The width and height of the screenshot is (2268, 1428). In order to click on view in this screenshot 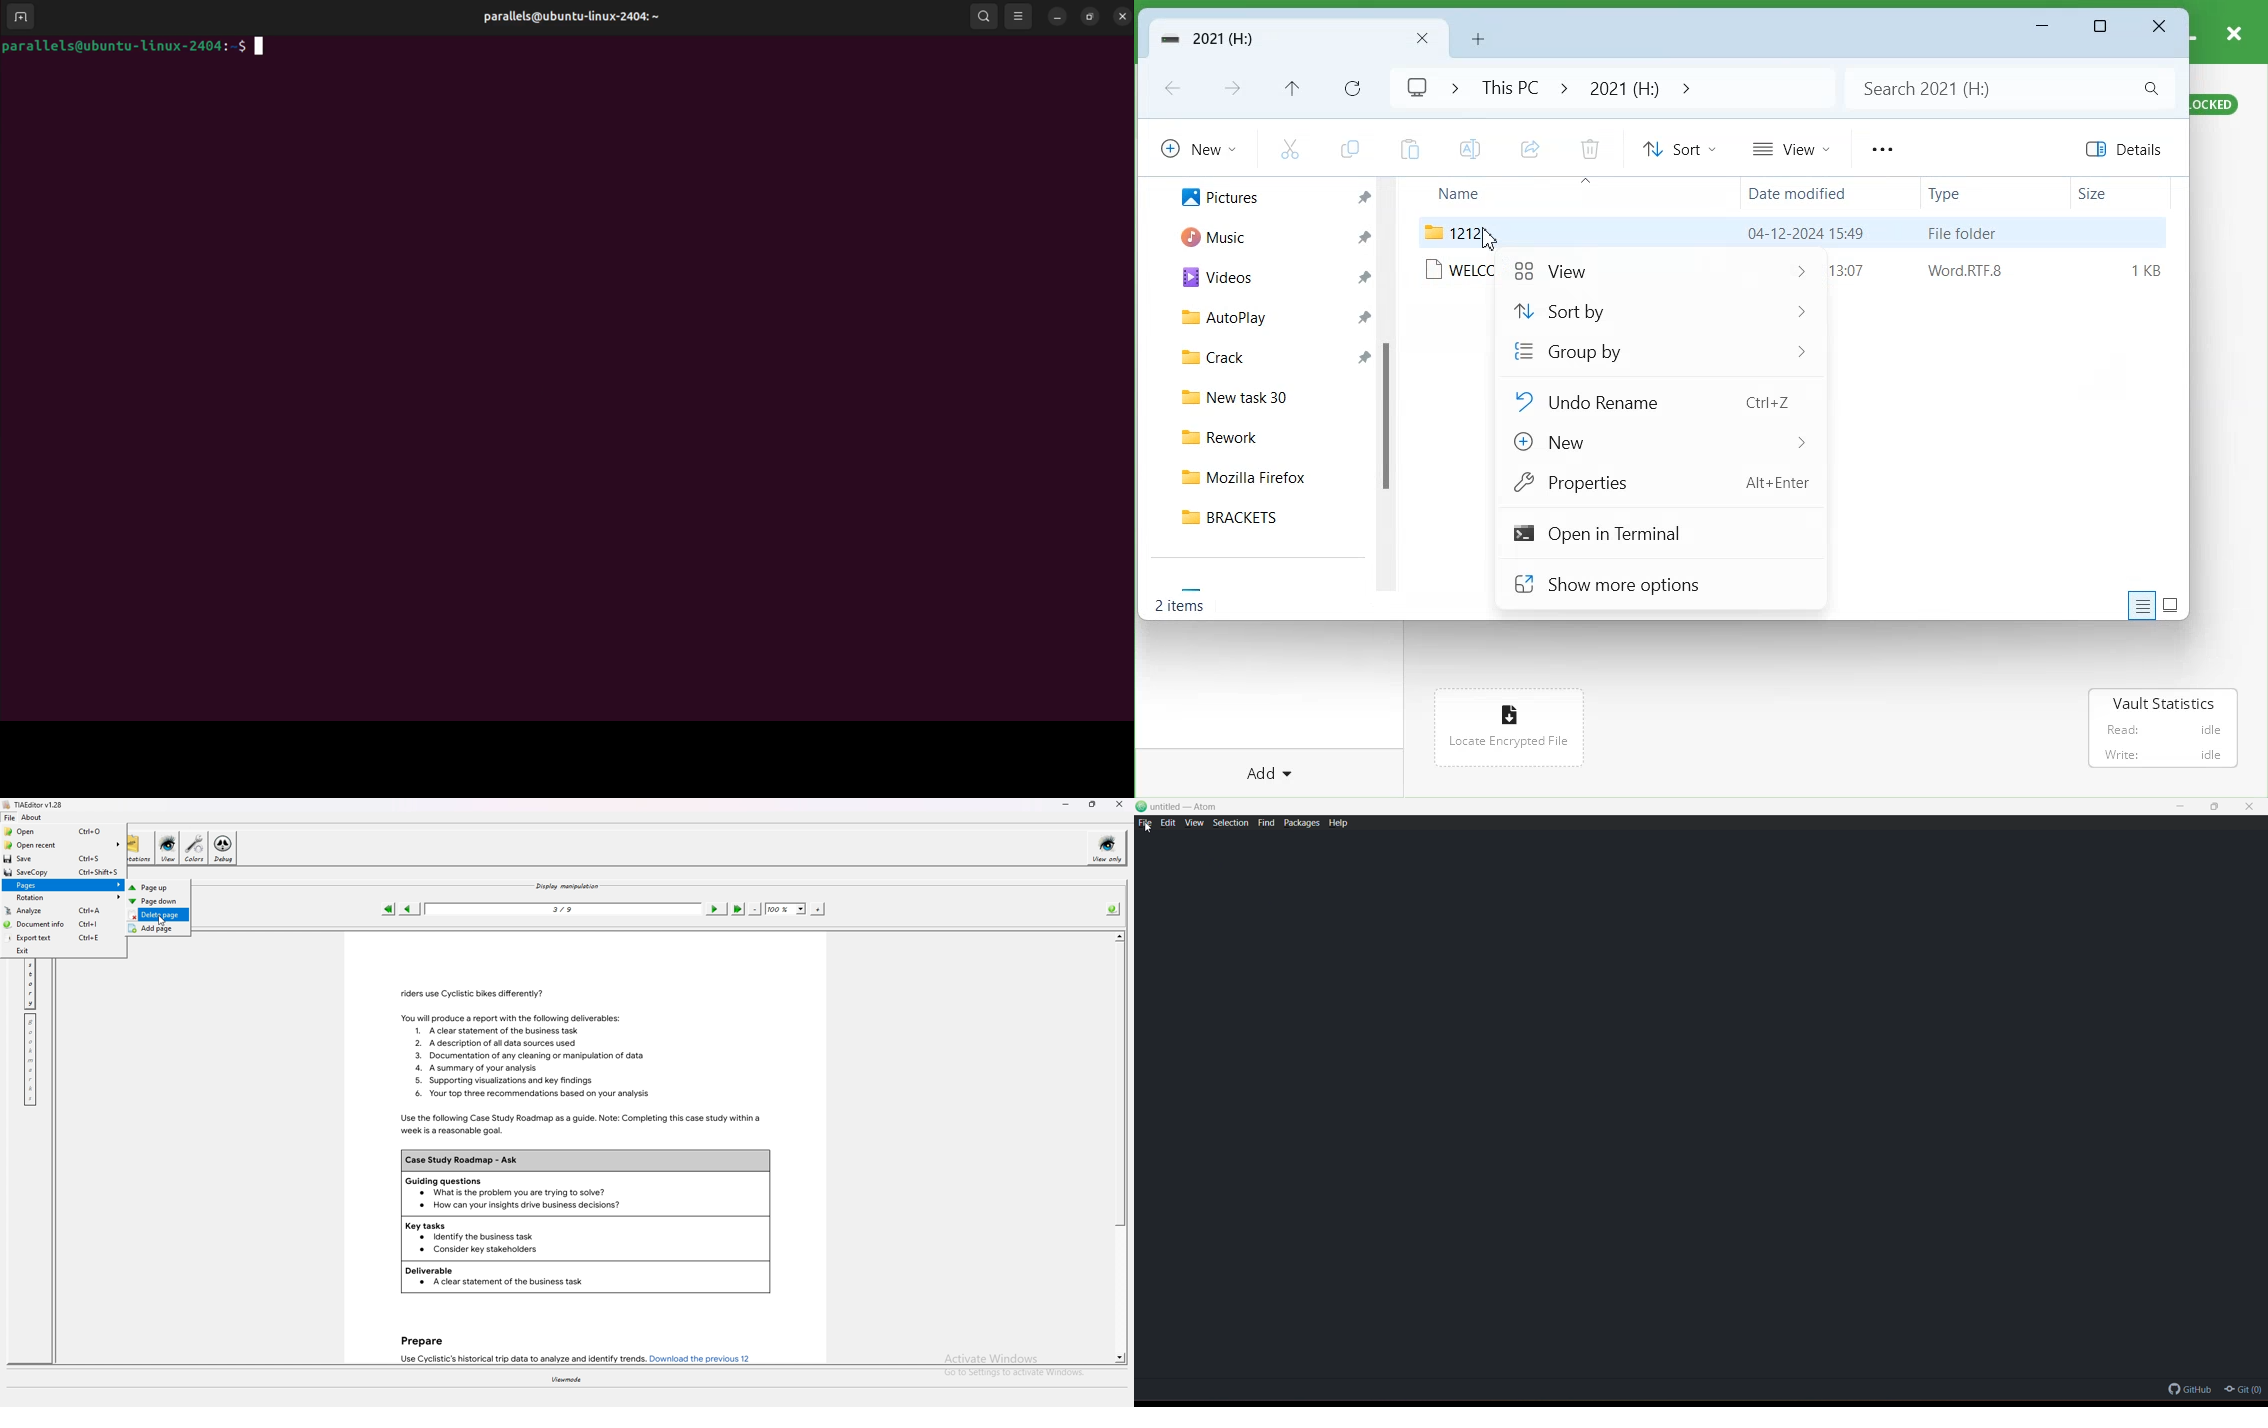, I will do `click(167, 848)`.